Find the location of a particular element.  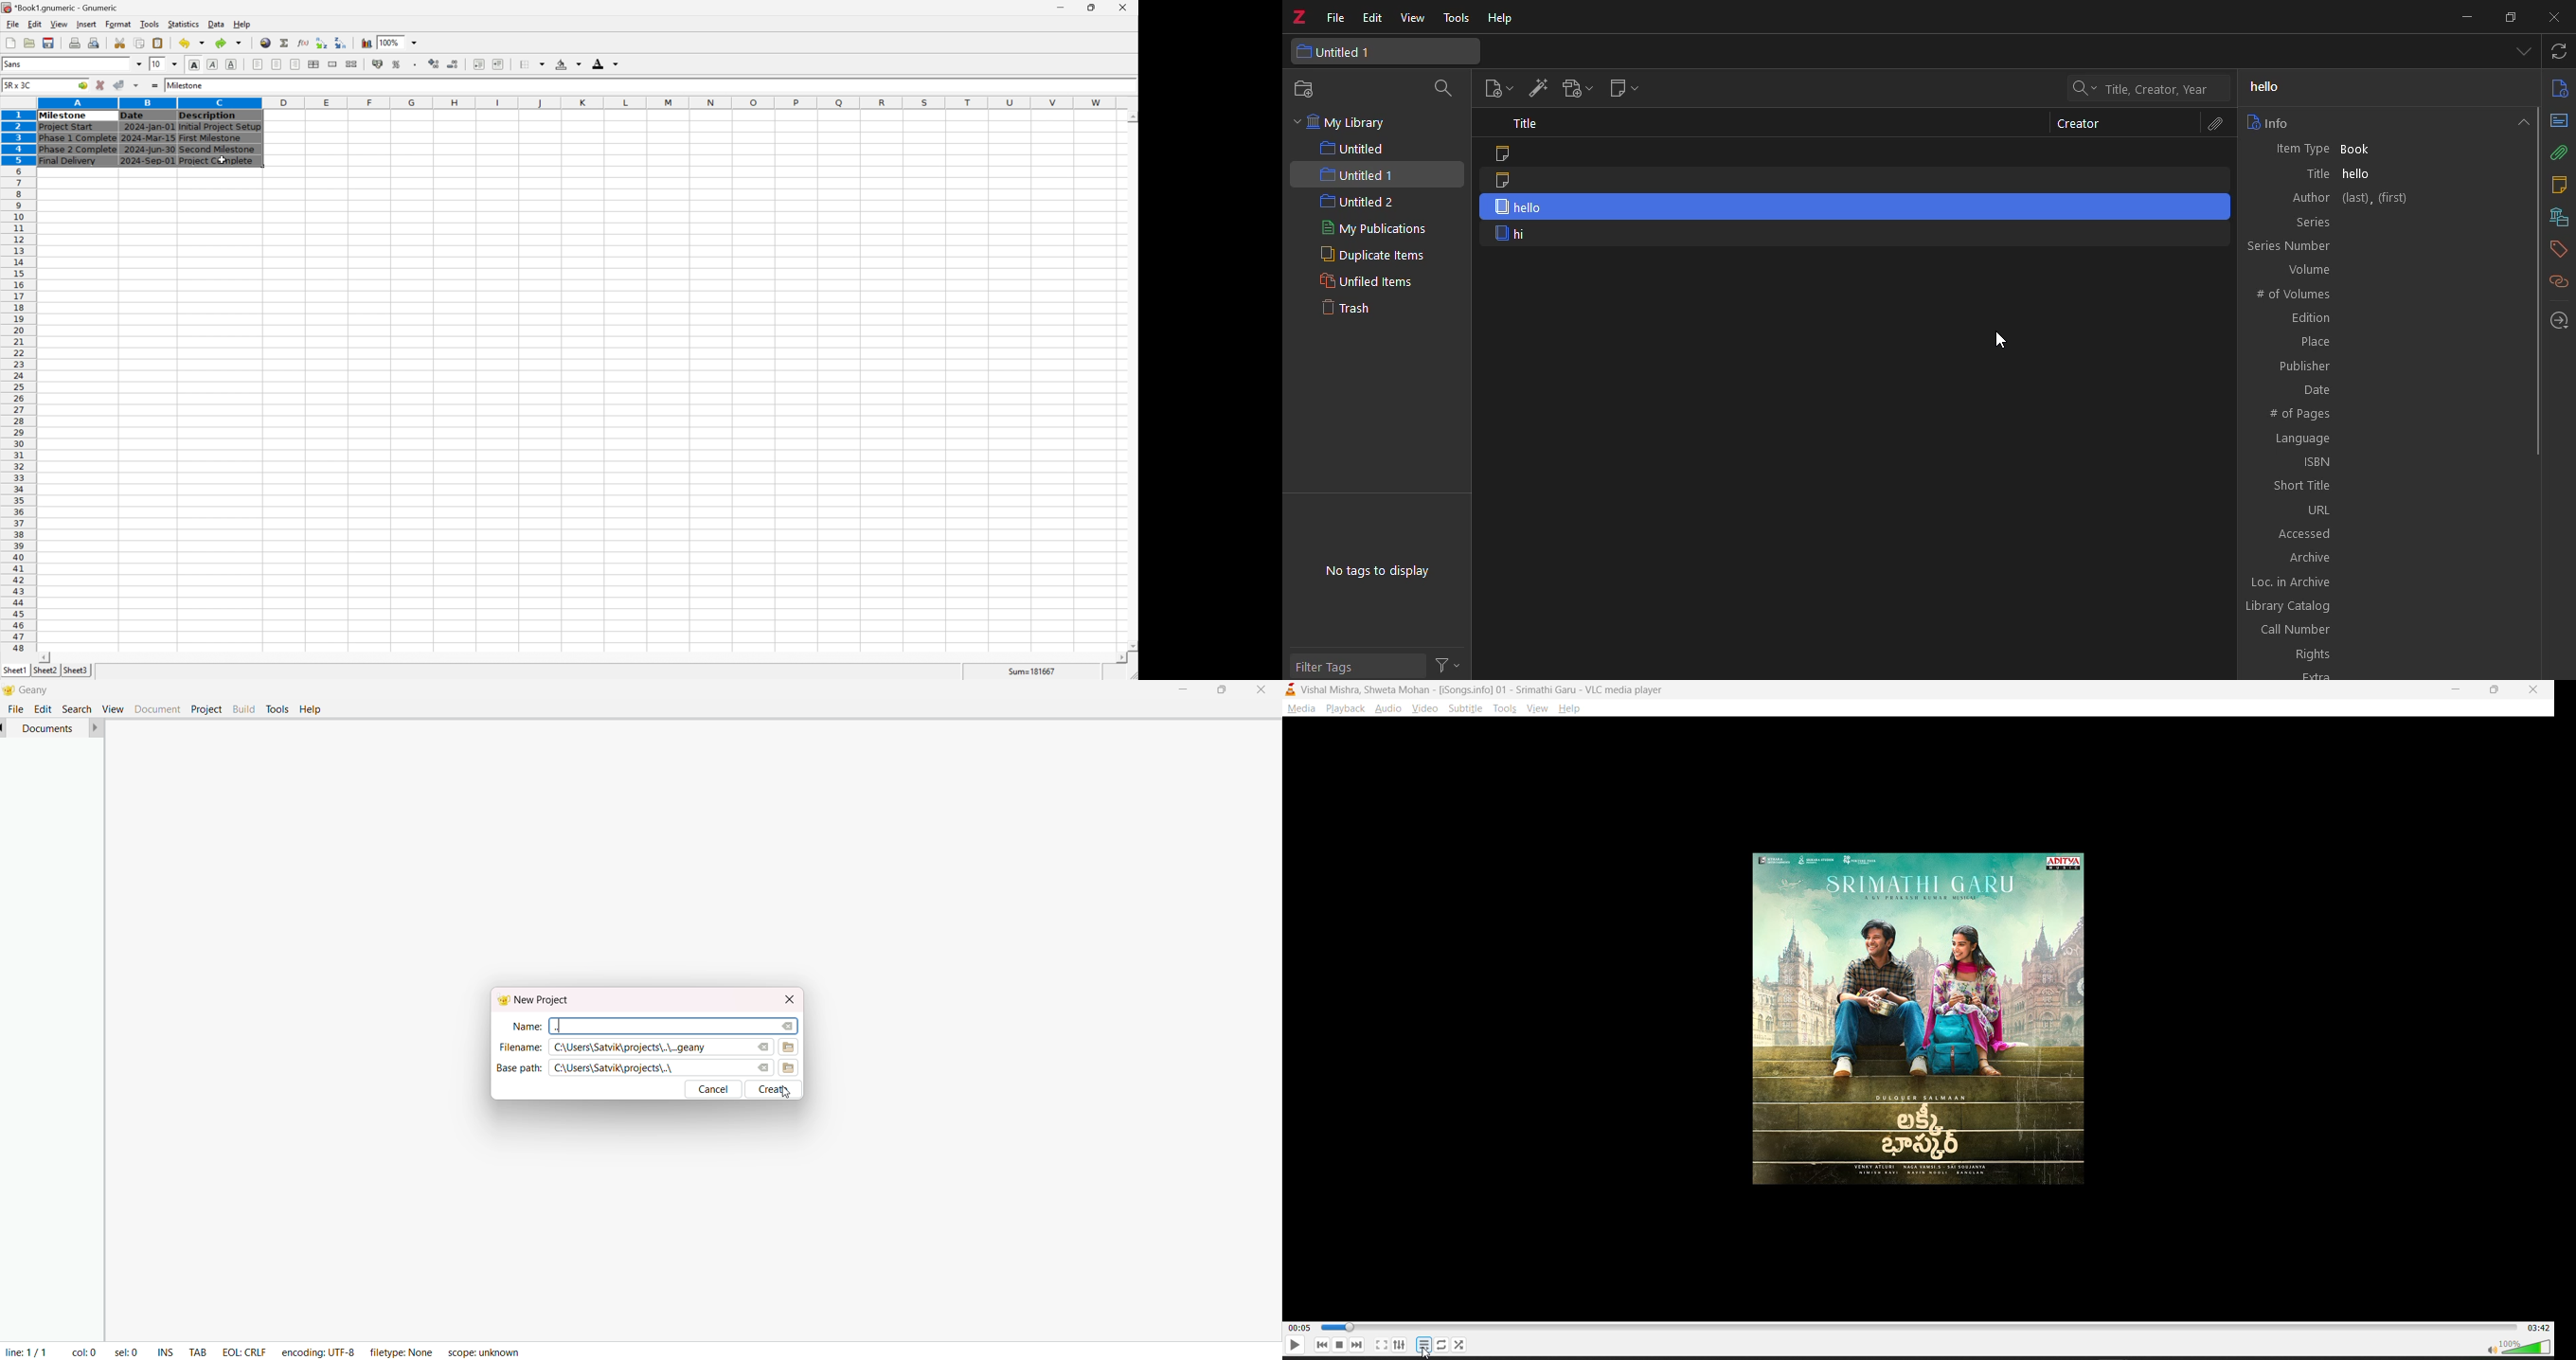

info is located at coordinates (2559, 87).